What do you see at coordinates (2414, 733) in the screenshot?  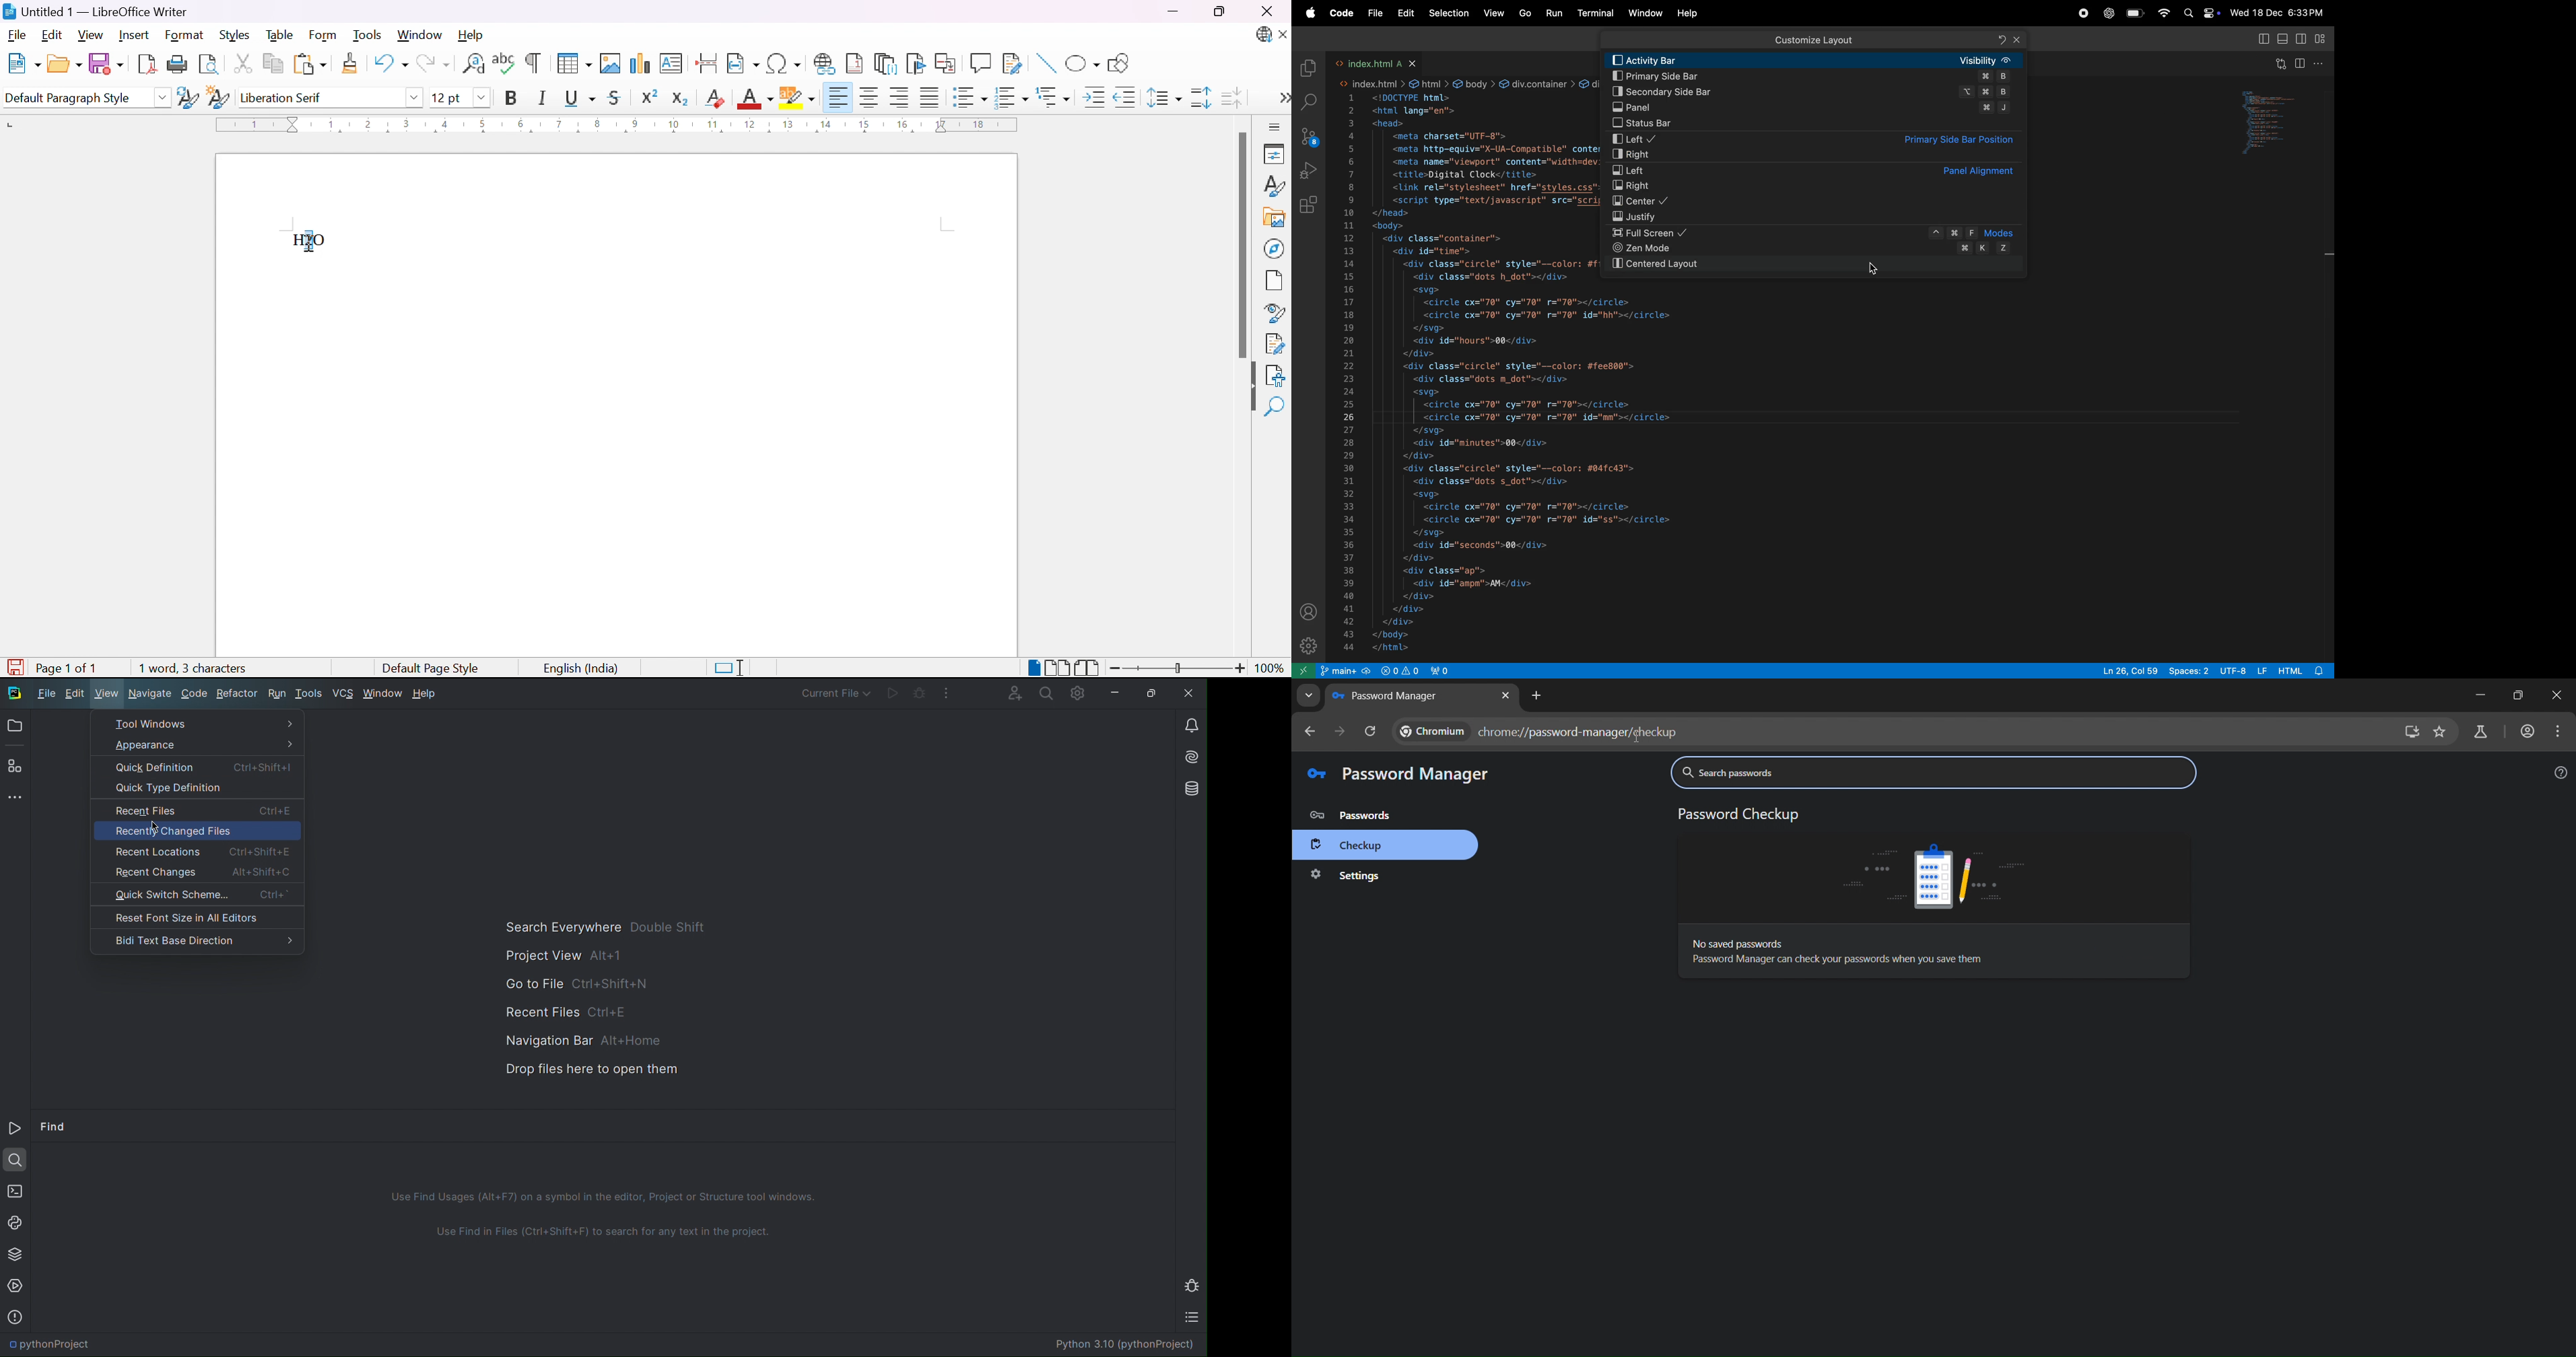 I see `install` at bounding box center [2414, 733].